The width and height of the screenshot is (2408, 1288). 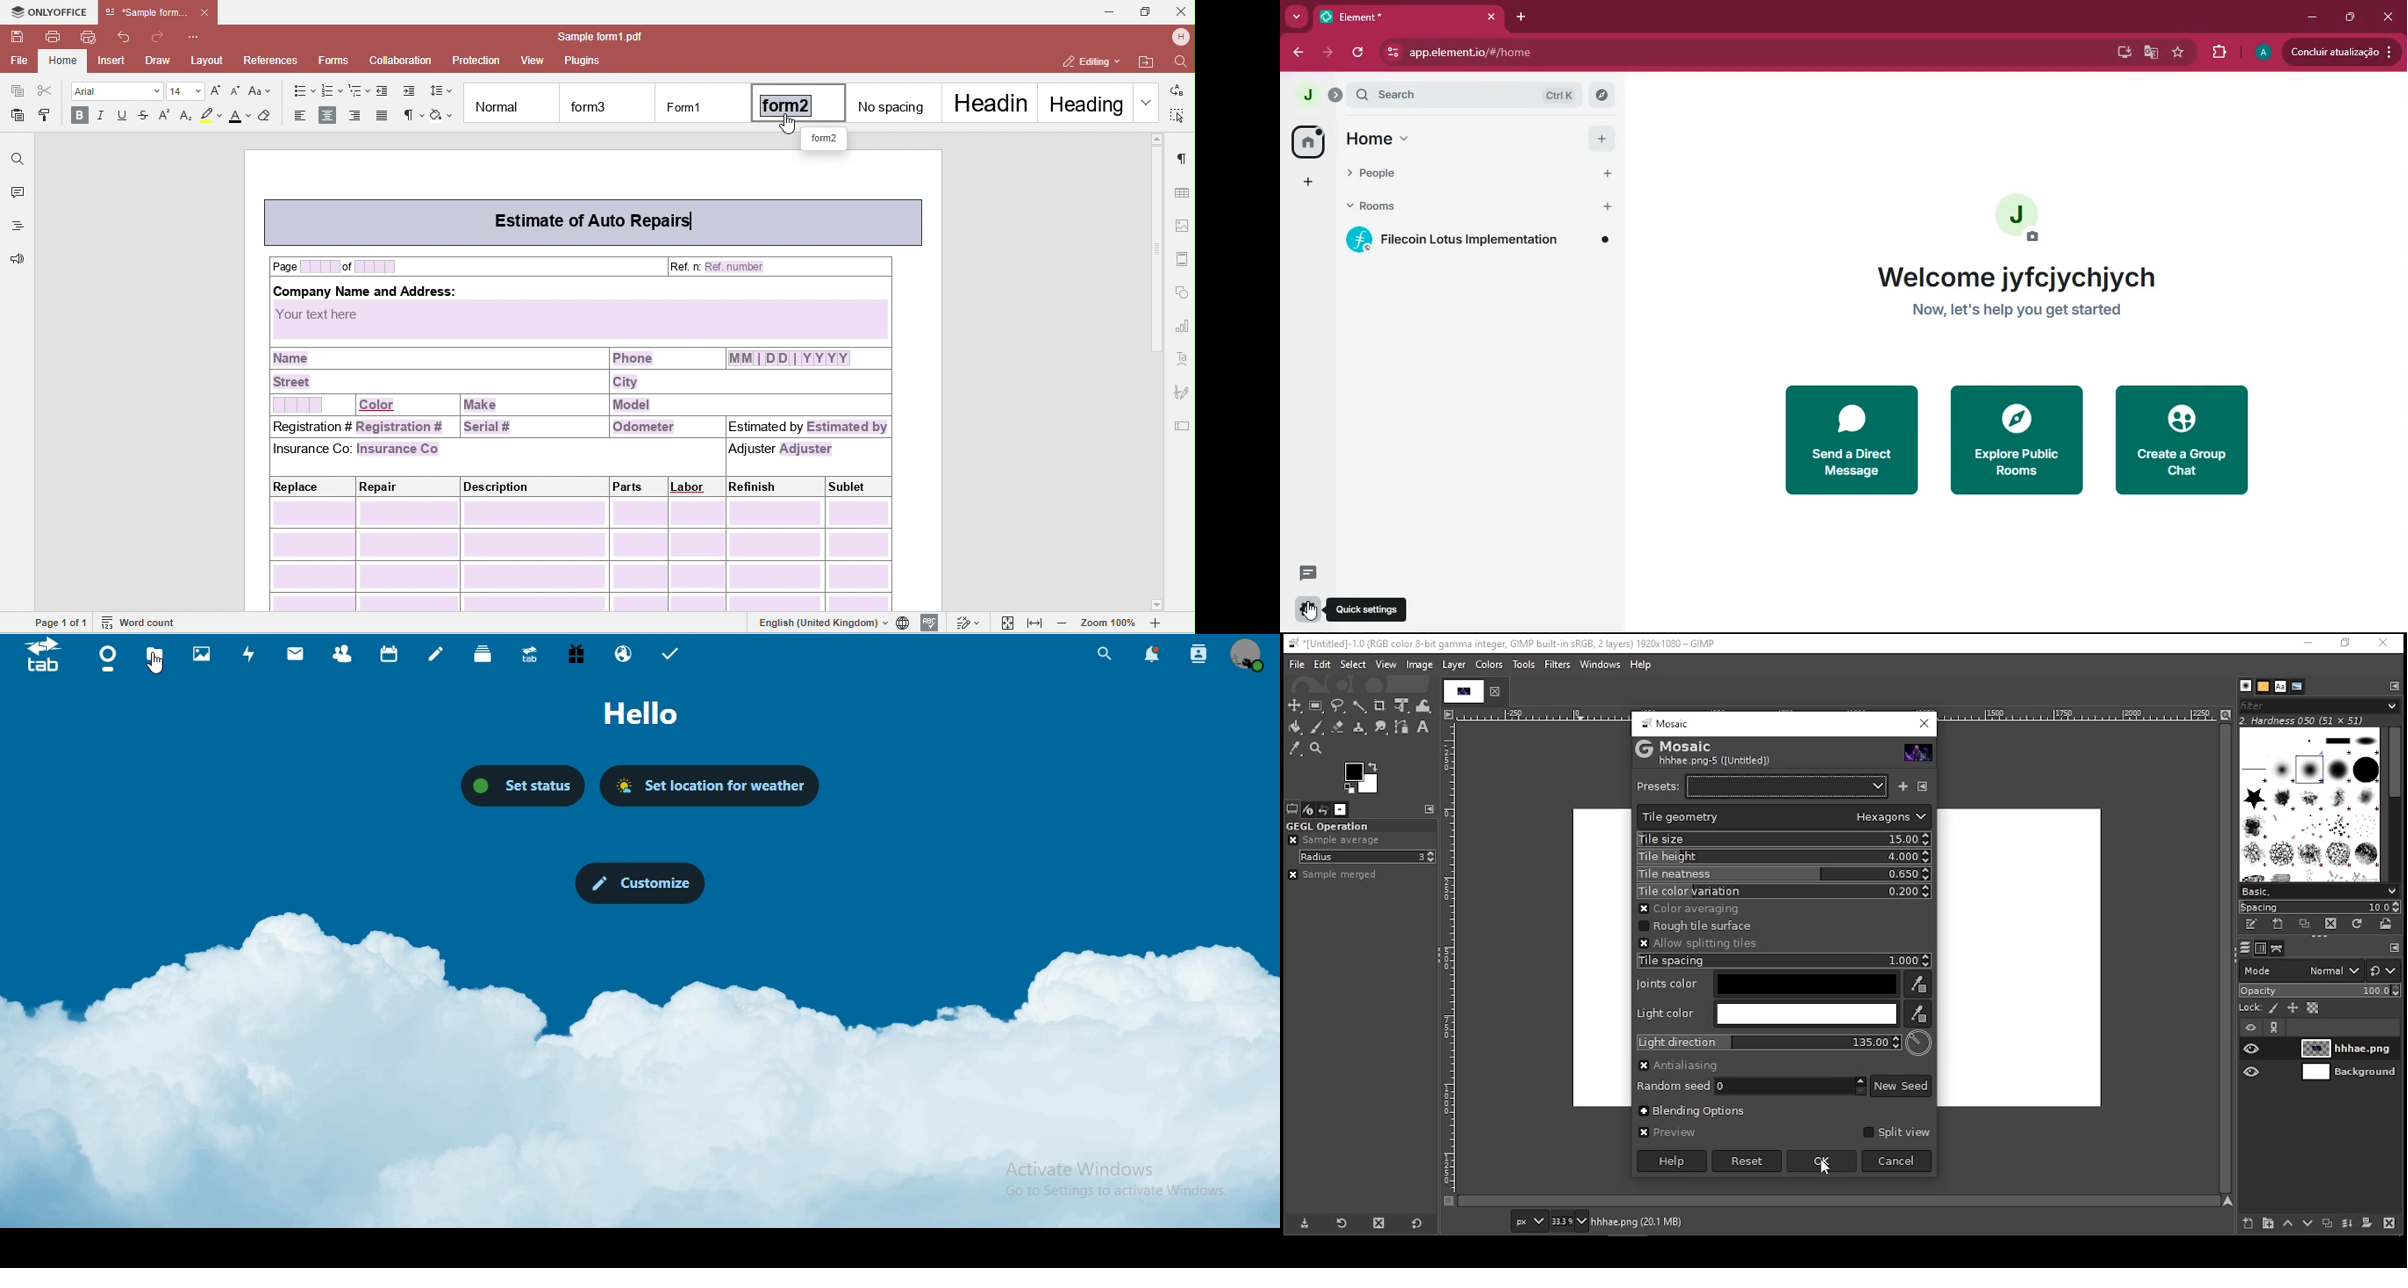 What do you see at coordinates (2391, 15) in the screenshot?
I see `close` at bounding box center [2391, 15].